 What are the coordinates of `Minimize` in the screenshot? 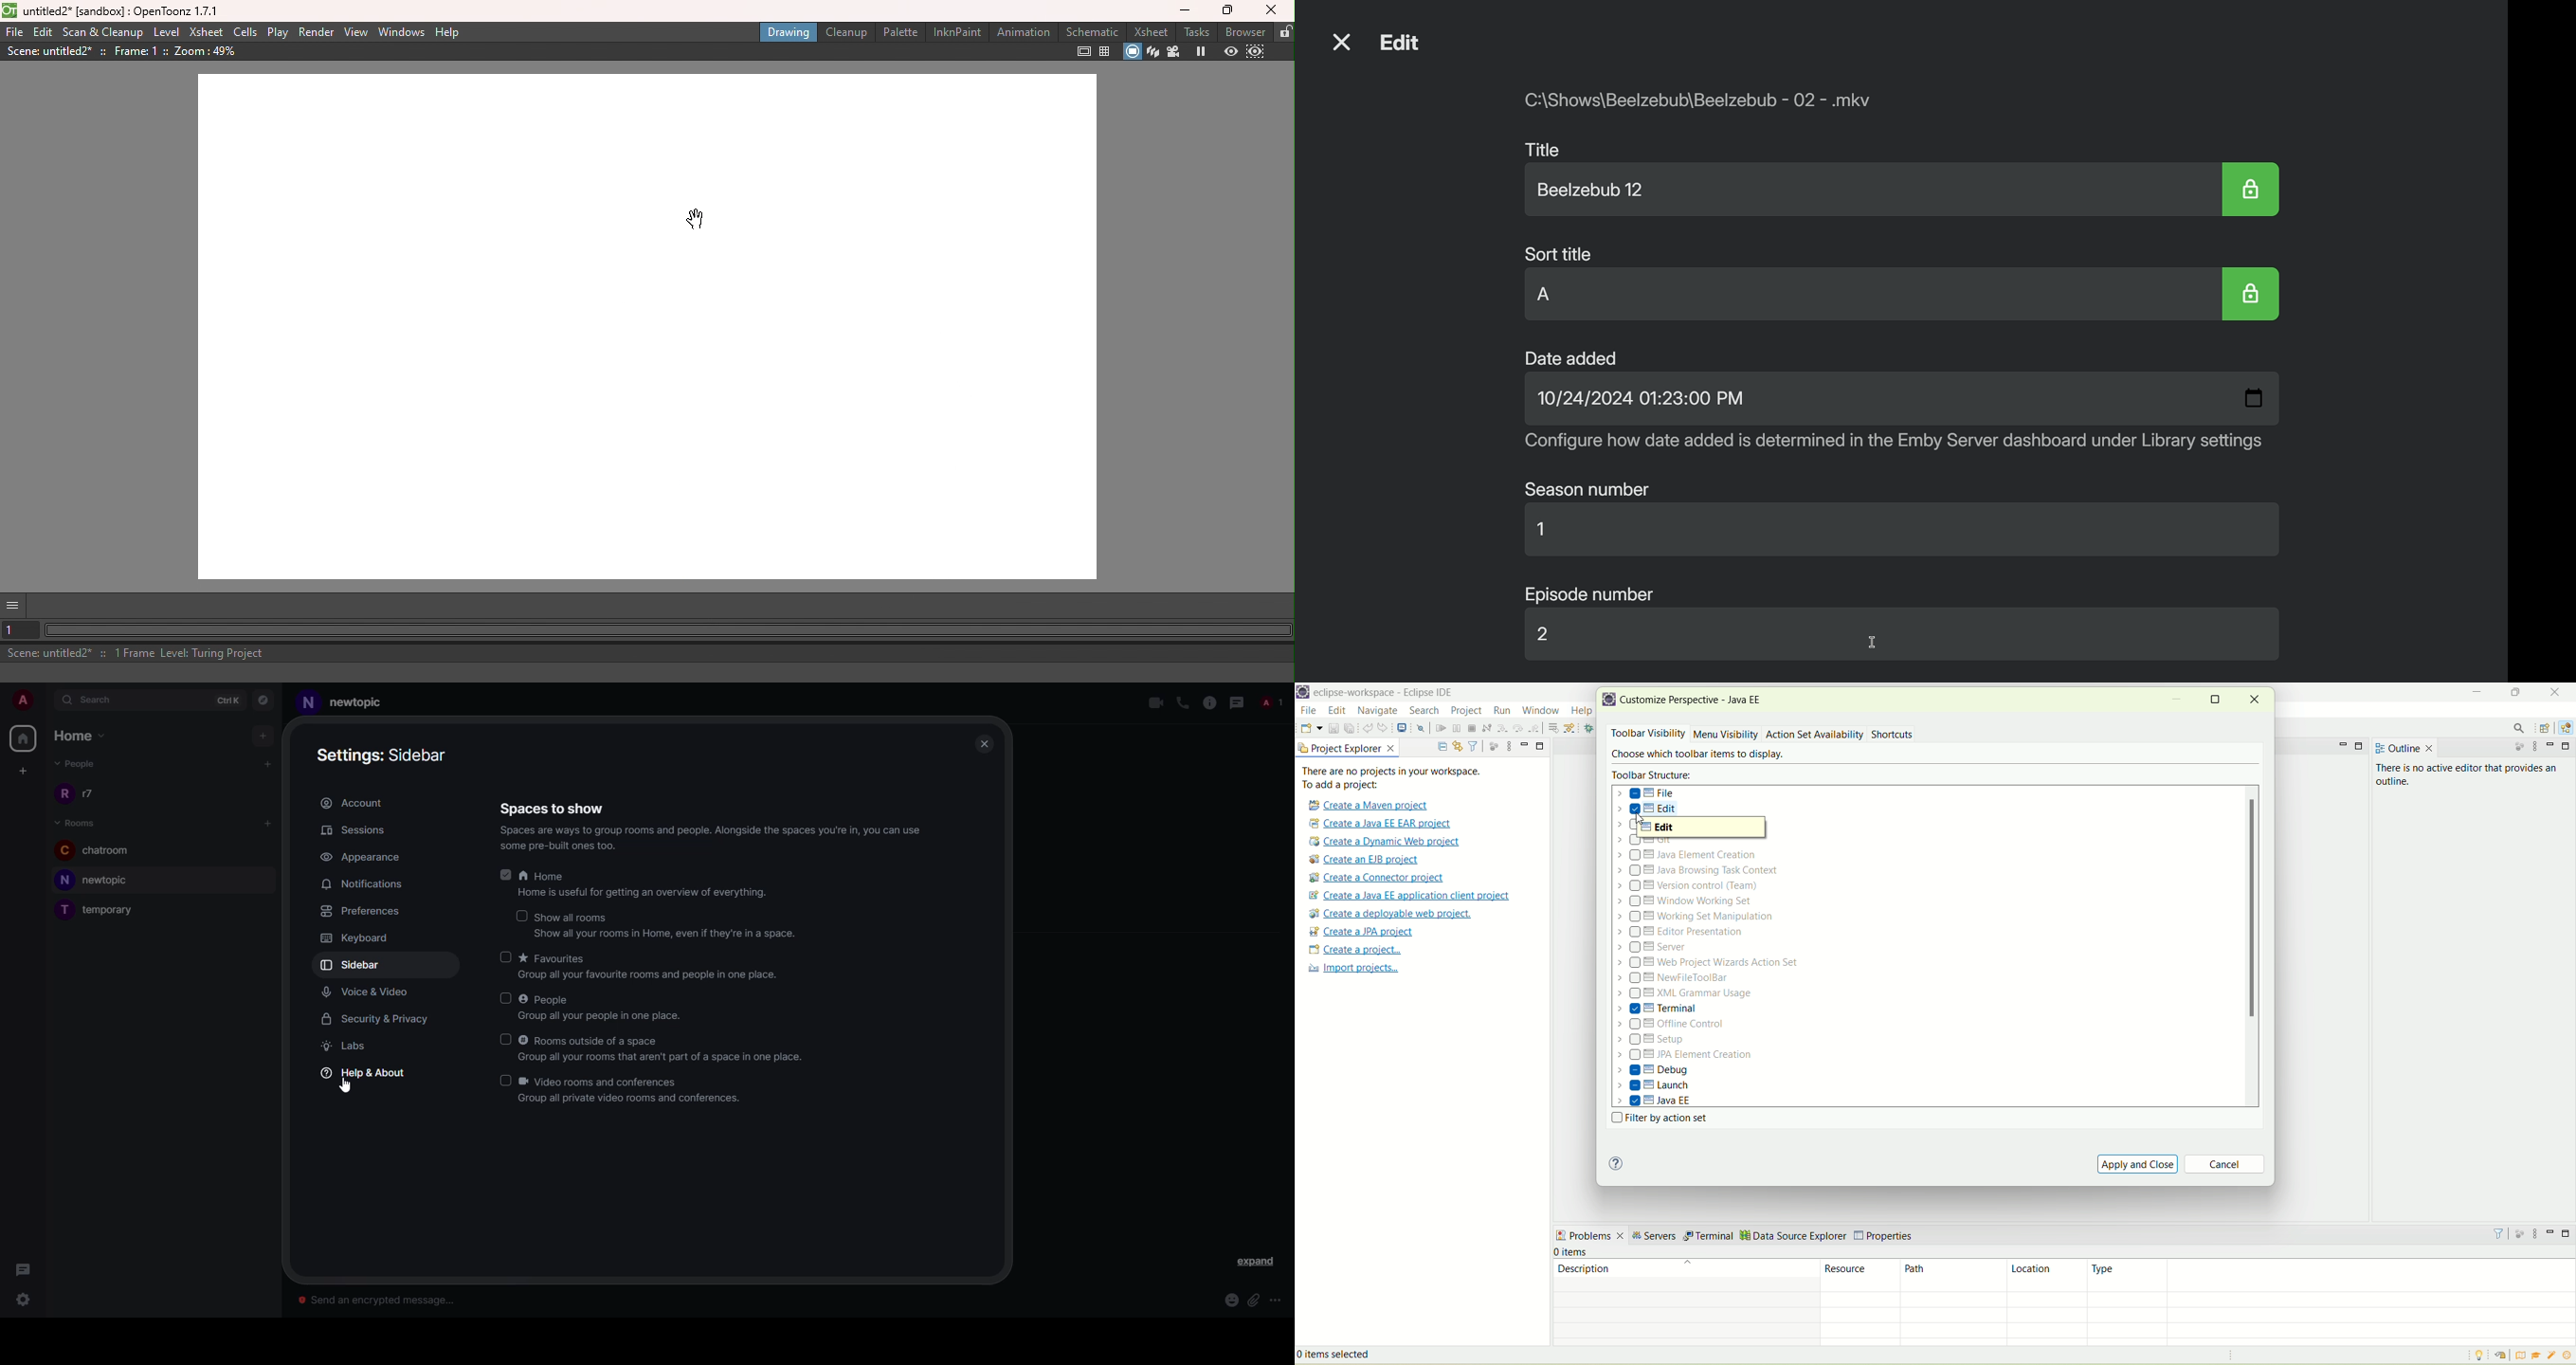 It's located at (1187, 12).